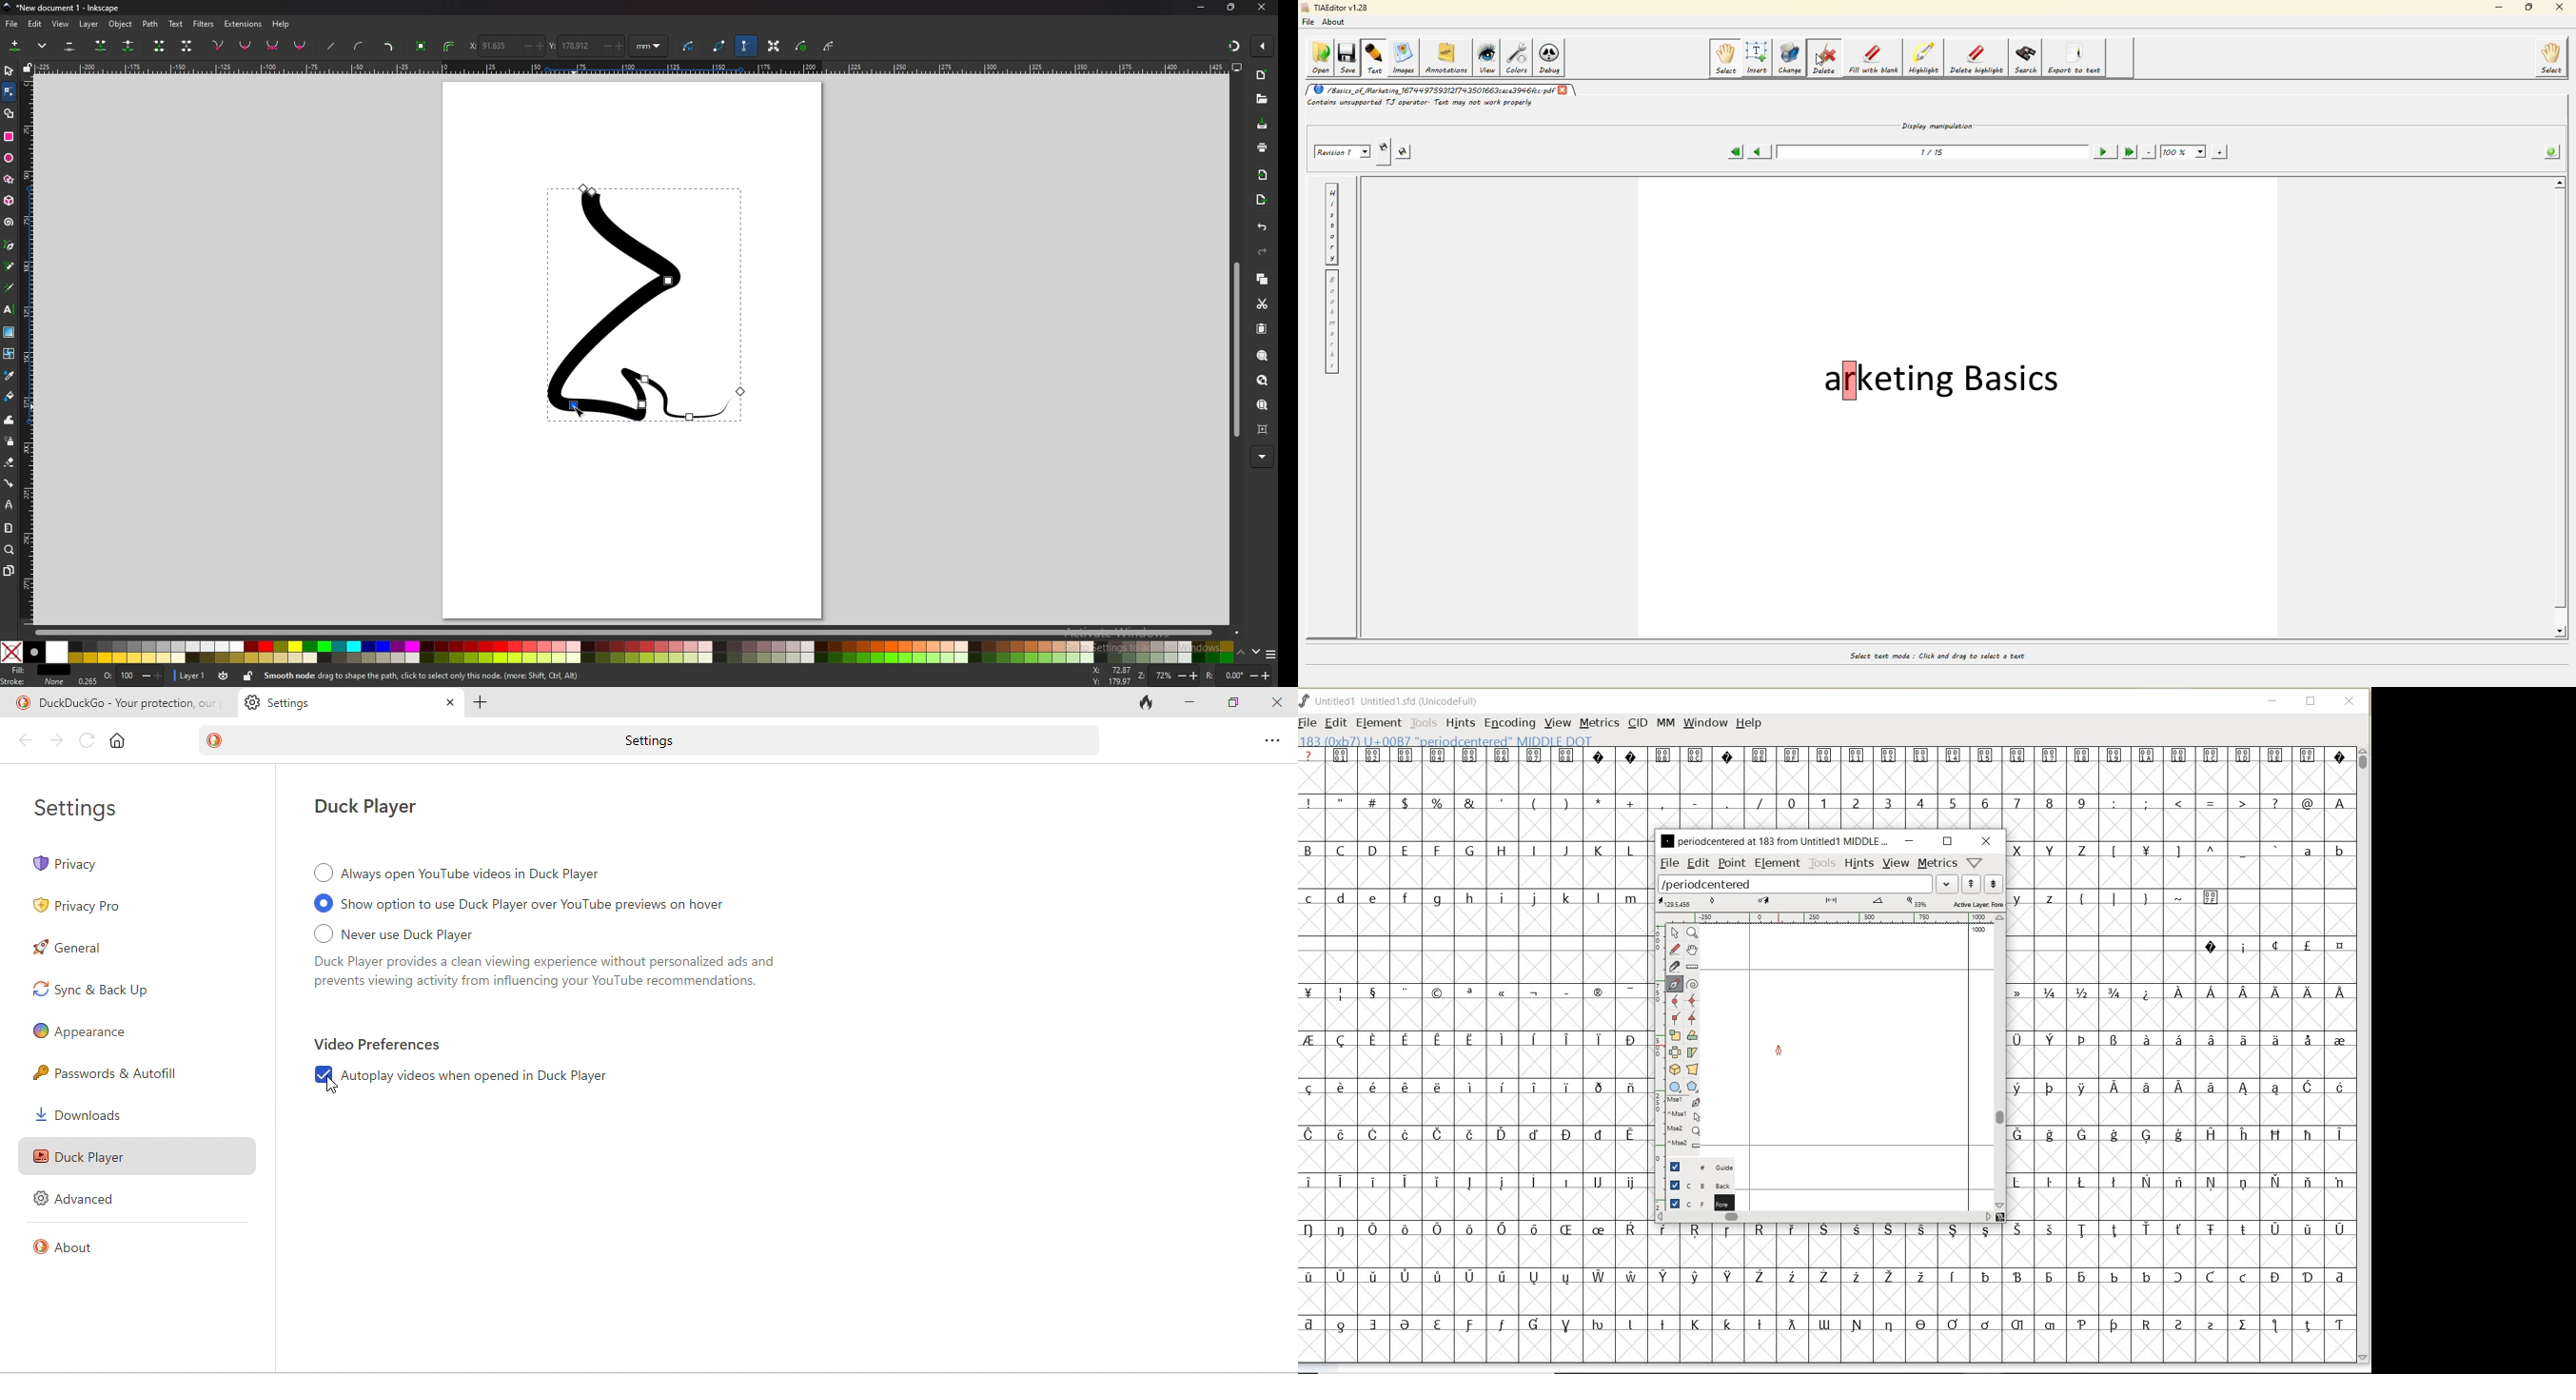 This screenshot has height=1400, width=2576. What do you see at coordinates (1825, 1217) in the screenshot?
I see `scrollbar` at bounding box center [1825, 1217].